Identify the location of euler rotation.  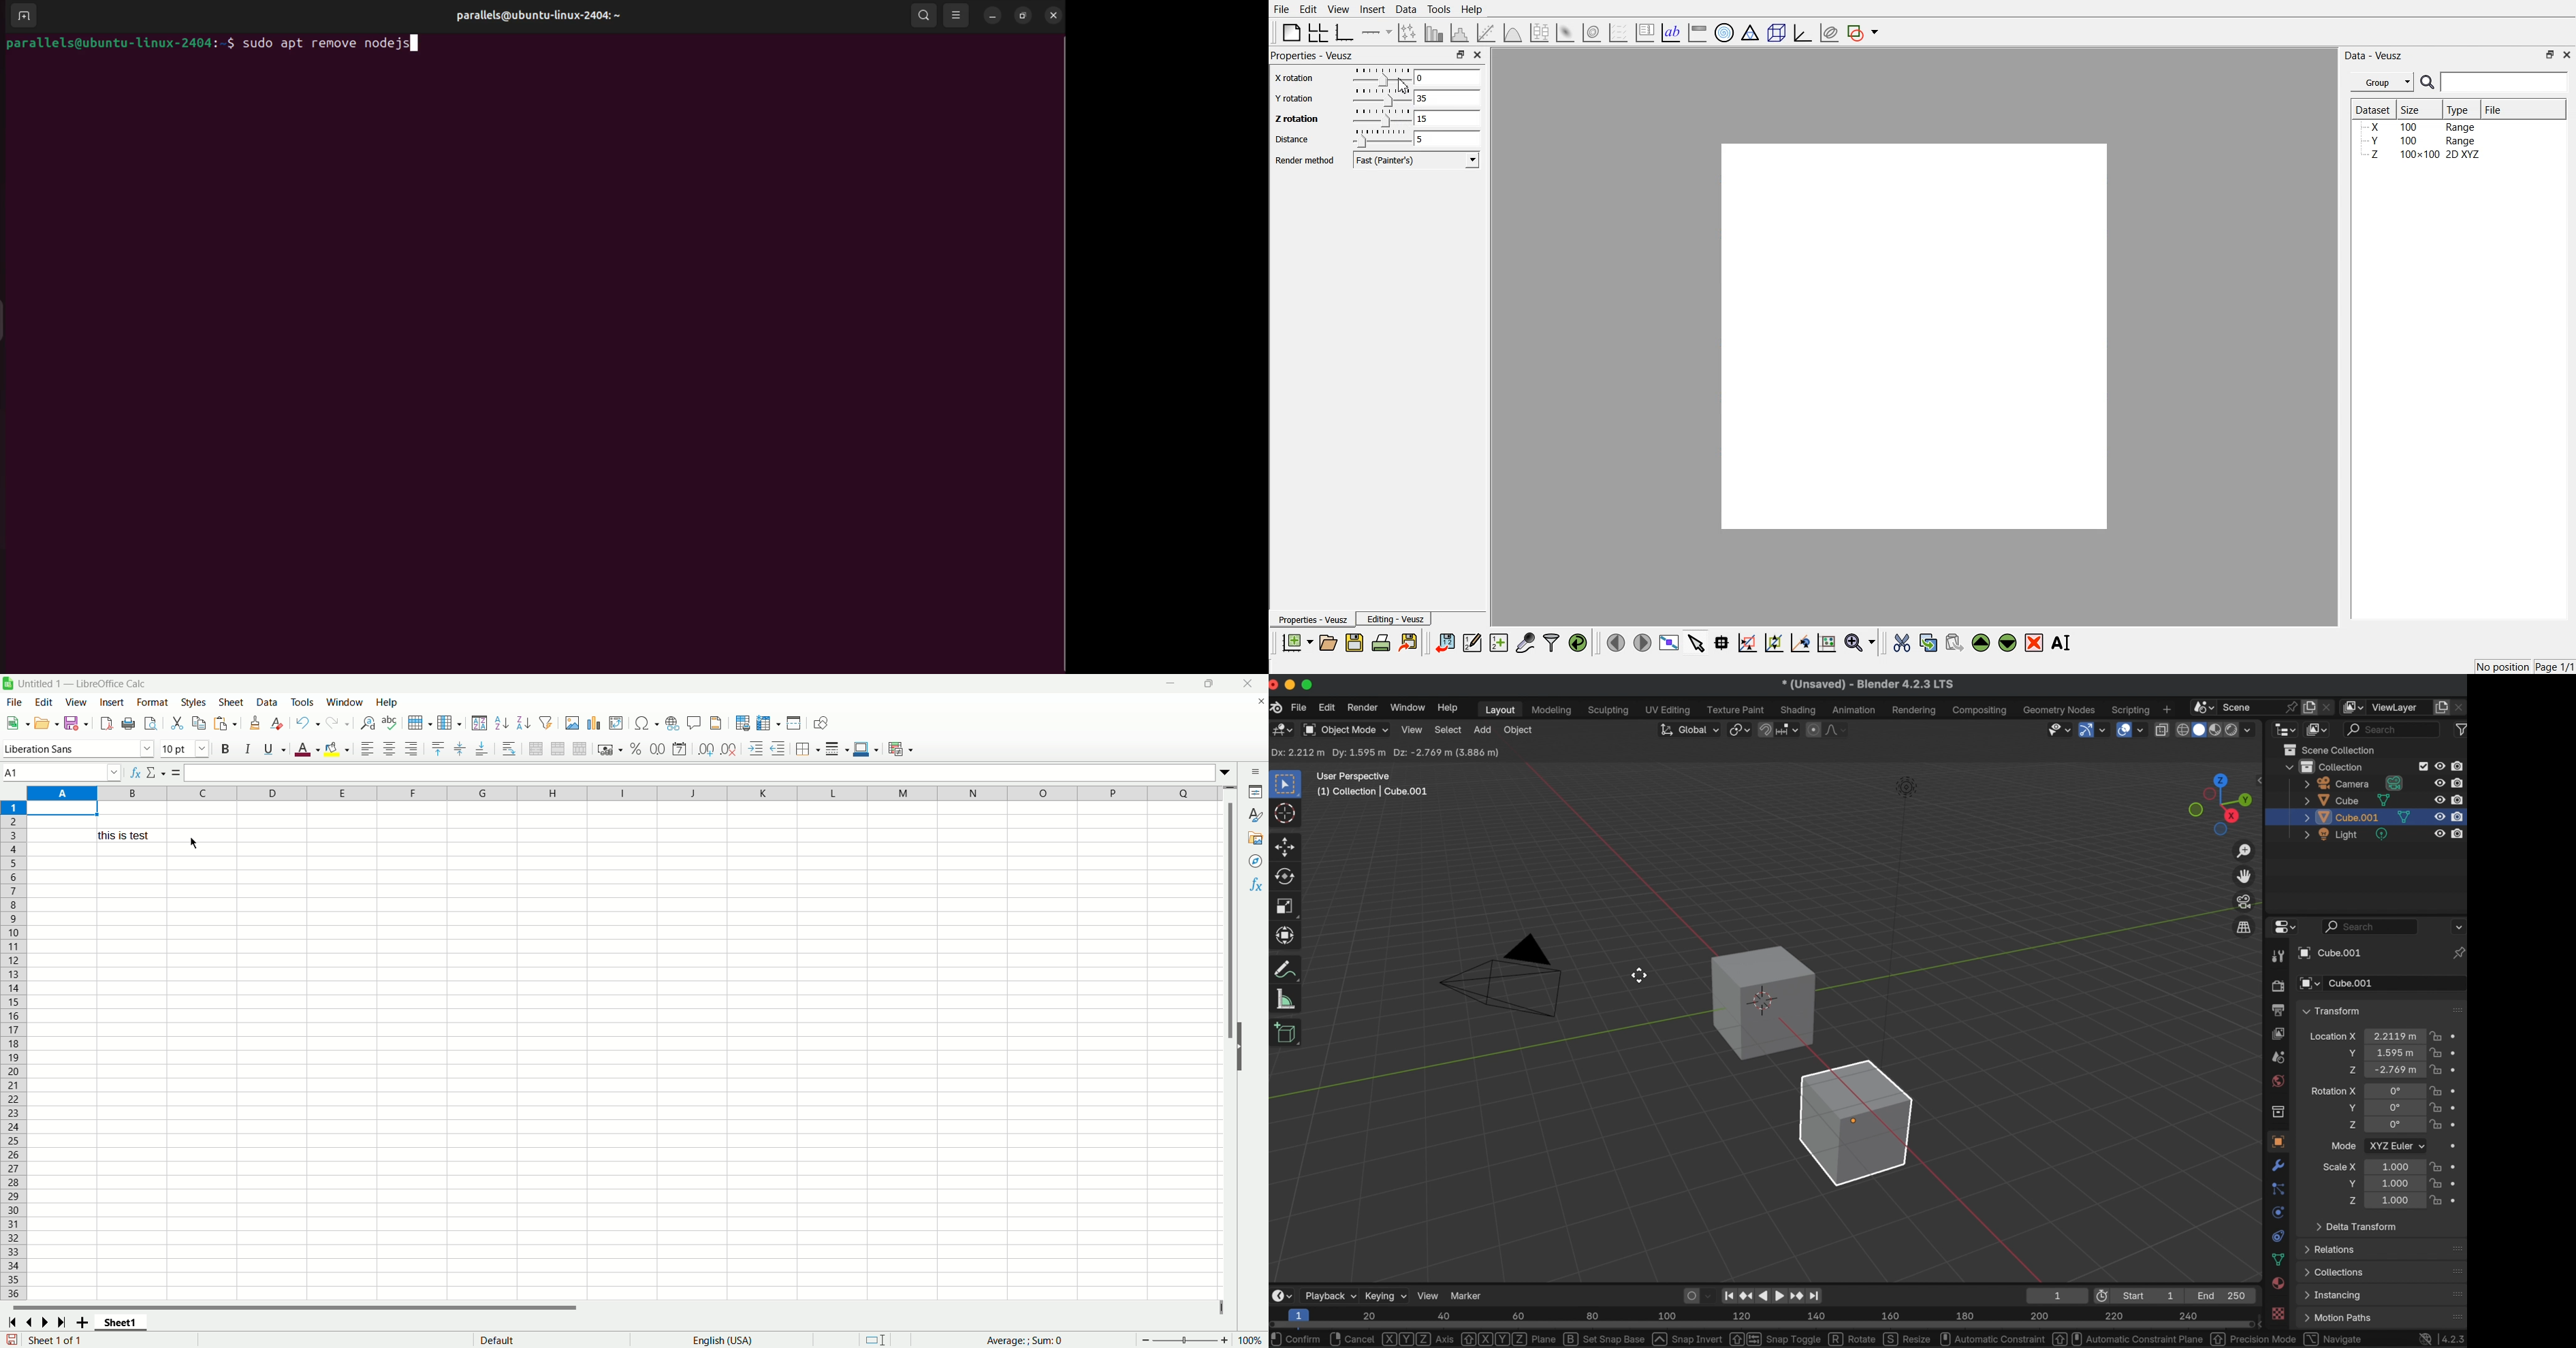
(2395, 1108).